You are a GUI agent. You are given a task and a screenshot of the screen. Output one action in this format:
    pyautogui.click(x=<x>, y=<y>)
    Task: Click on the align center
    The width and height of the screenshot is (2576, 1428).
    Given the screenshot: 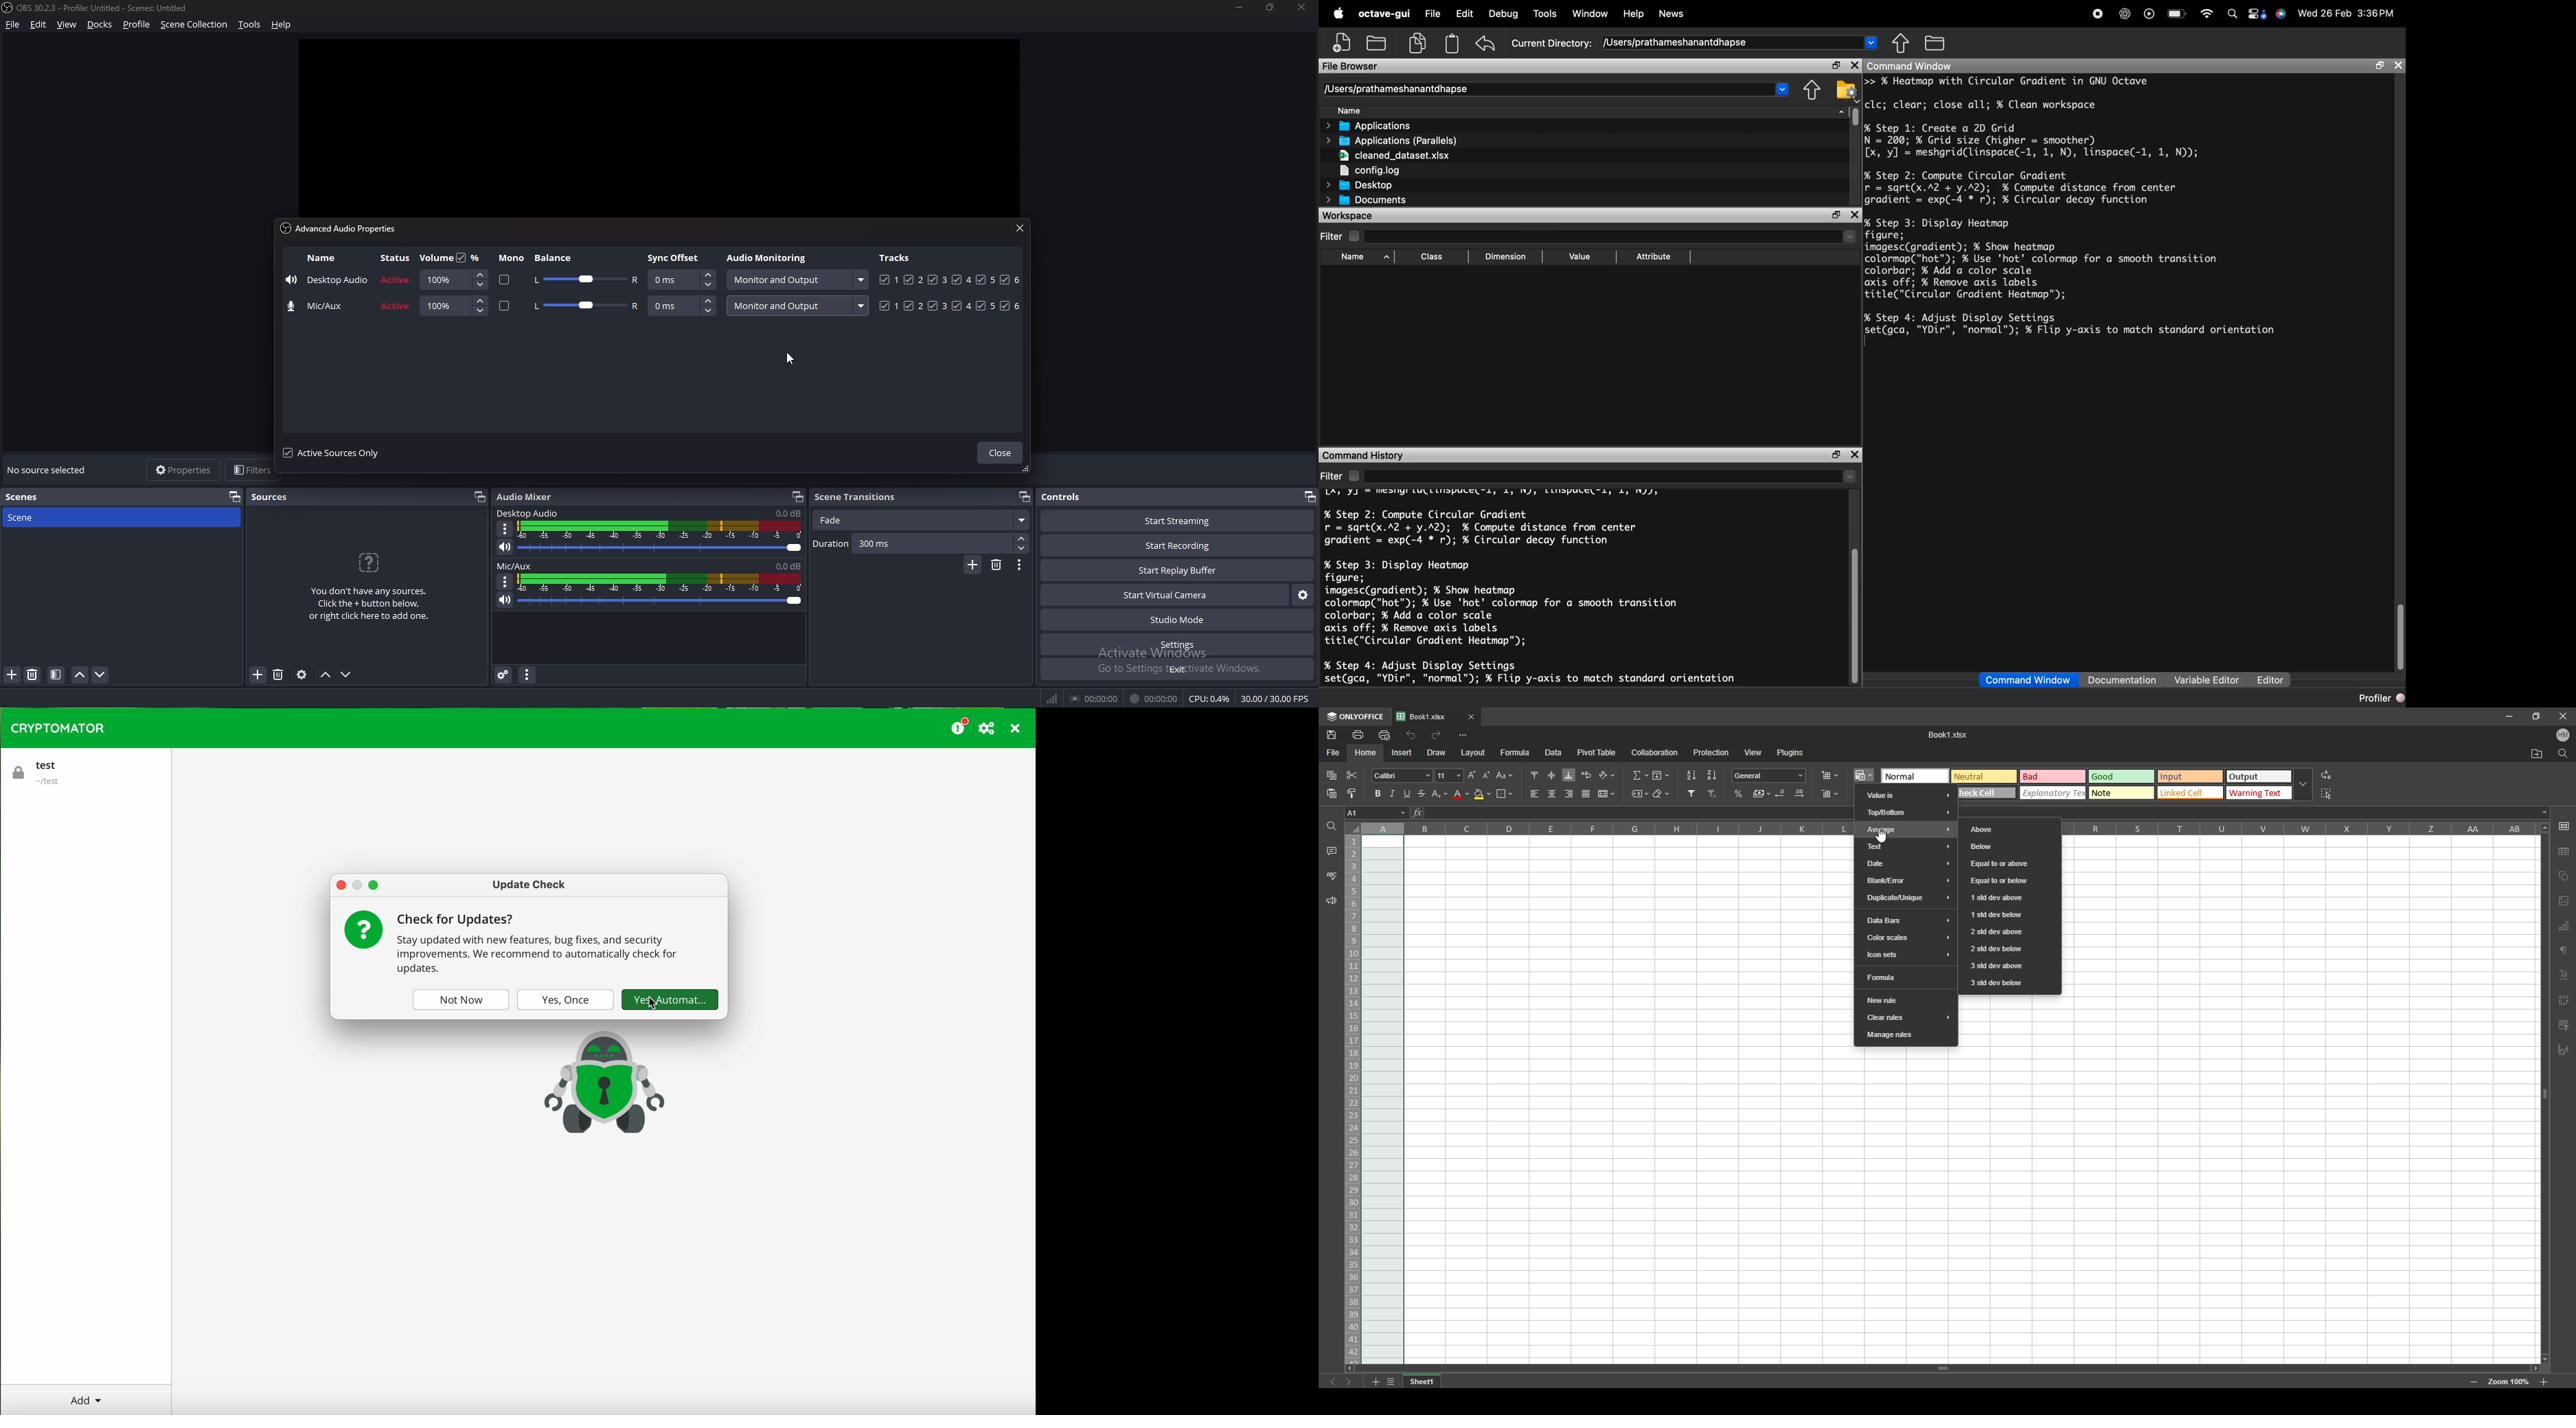 What is the action you would take?
    pyautogui.click(x=1552, y=793)
    